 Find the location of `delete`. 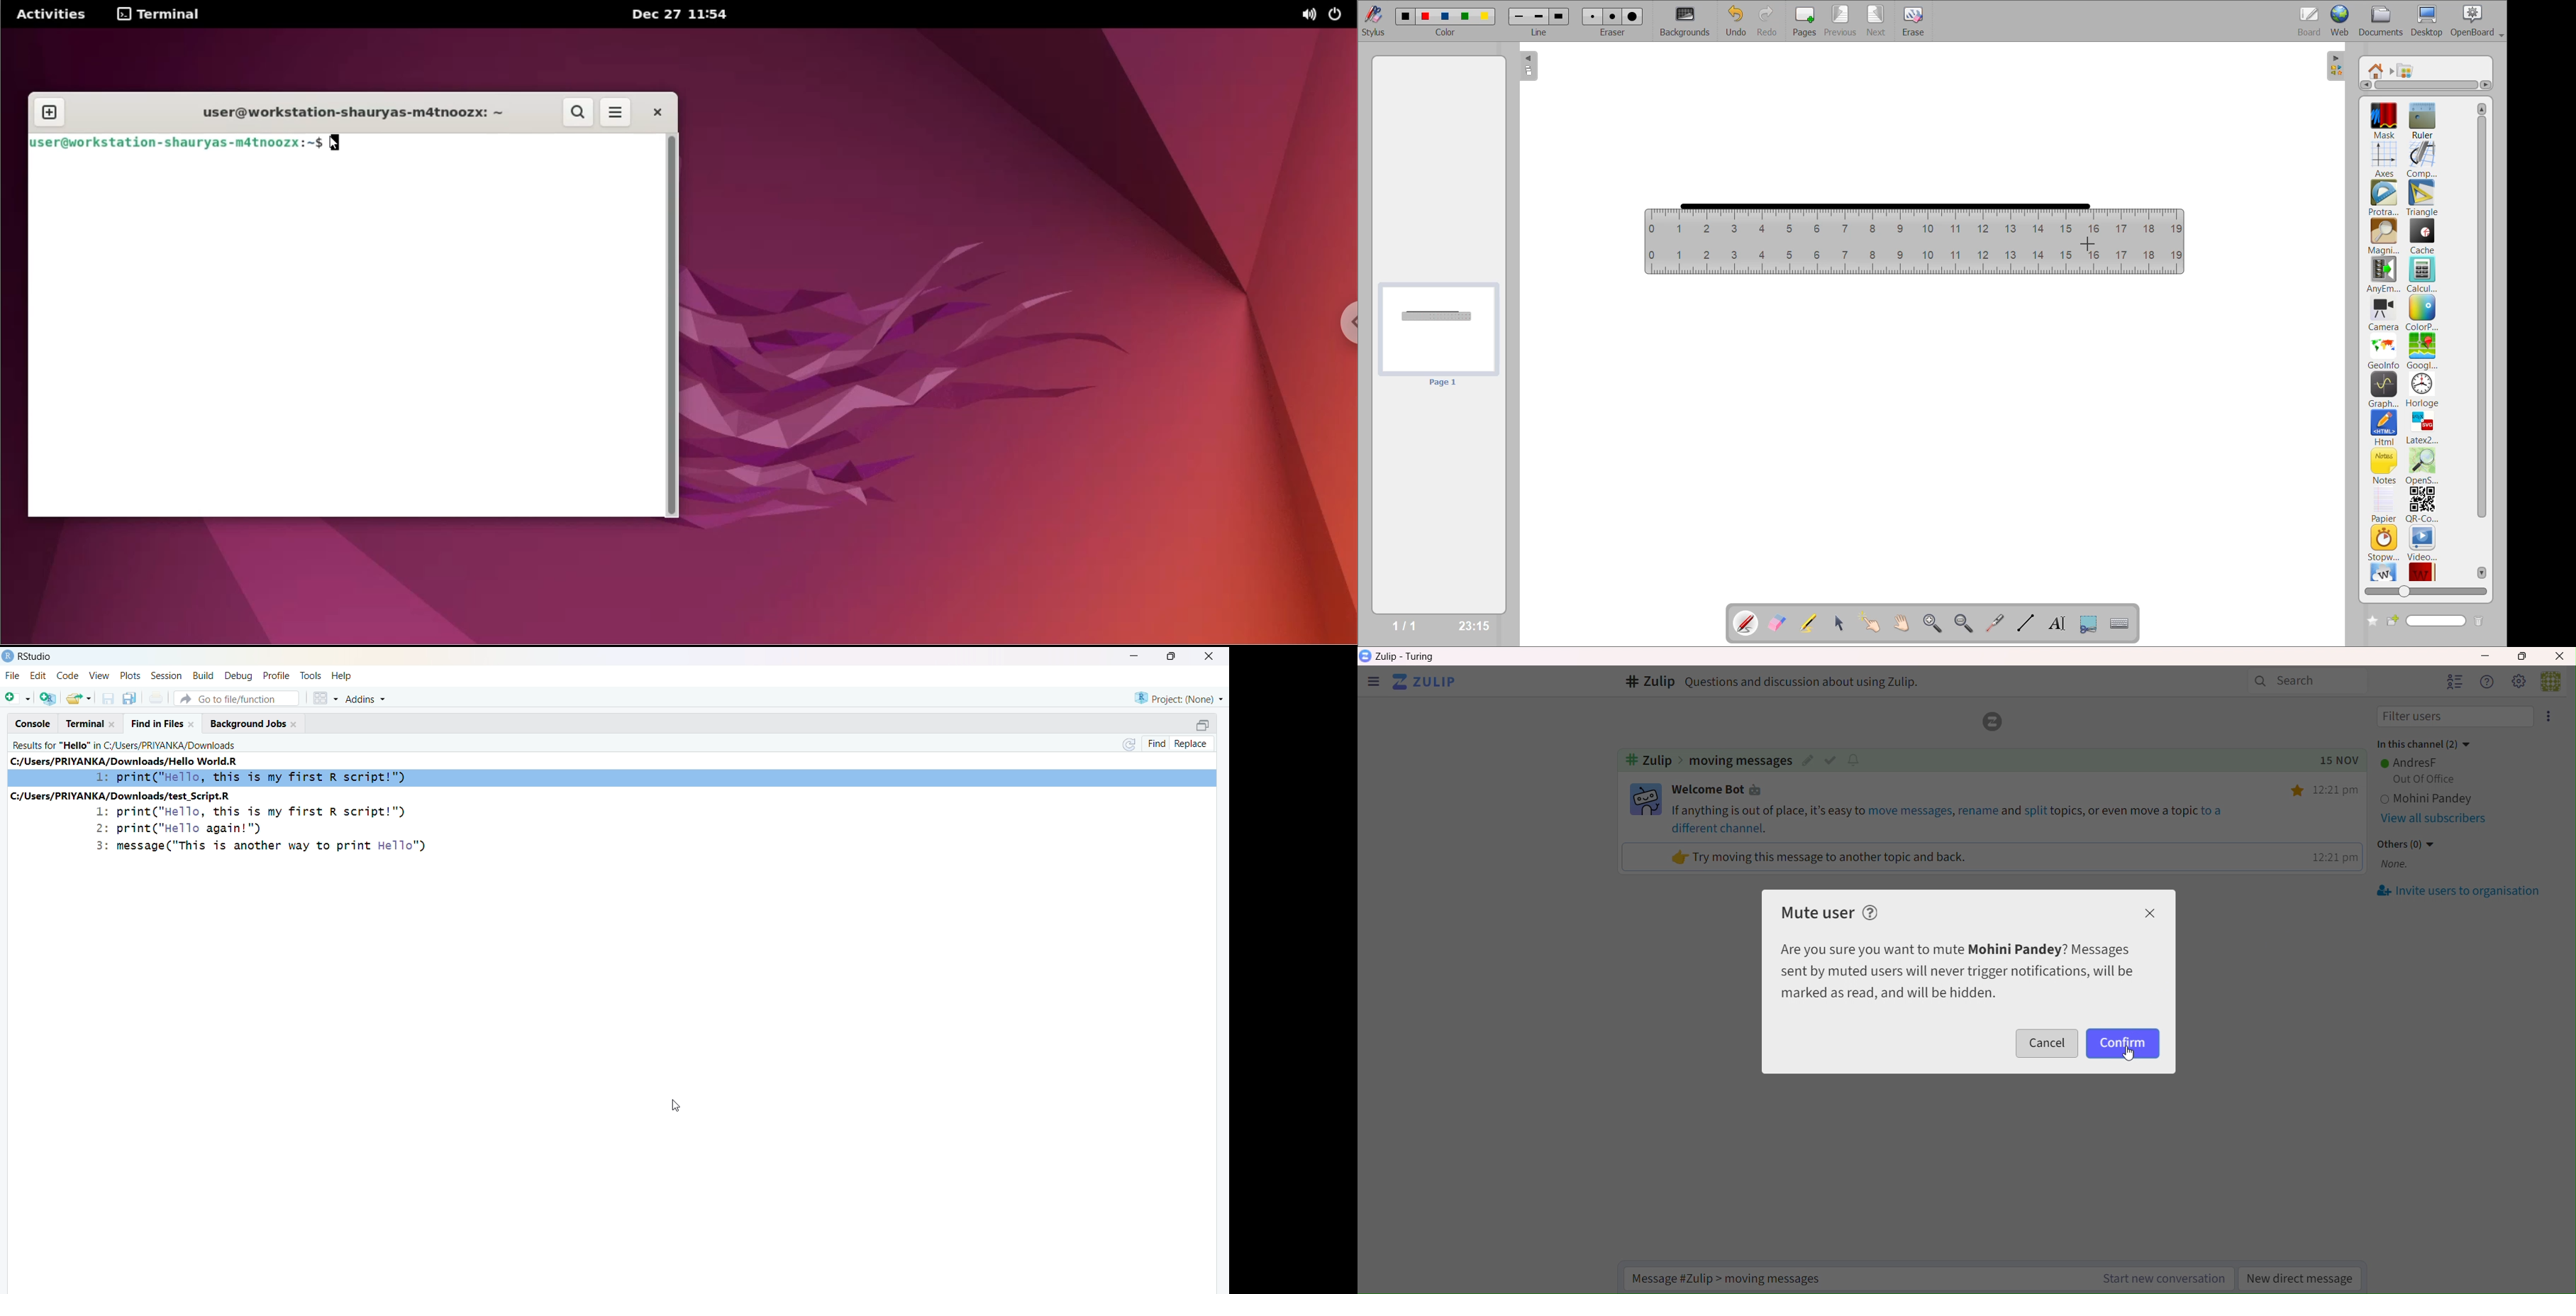

delete is located at coordinates (2479, 621).